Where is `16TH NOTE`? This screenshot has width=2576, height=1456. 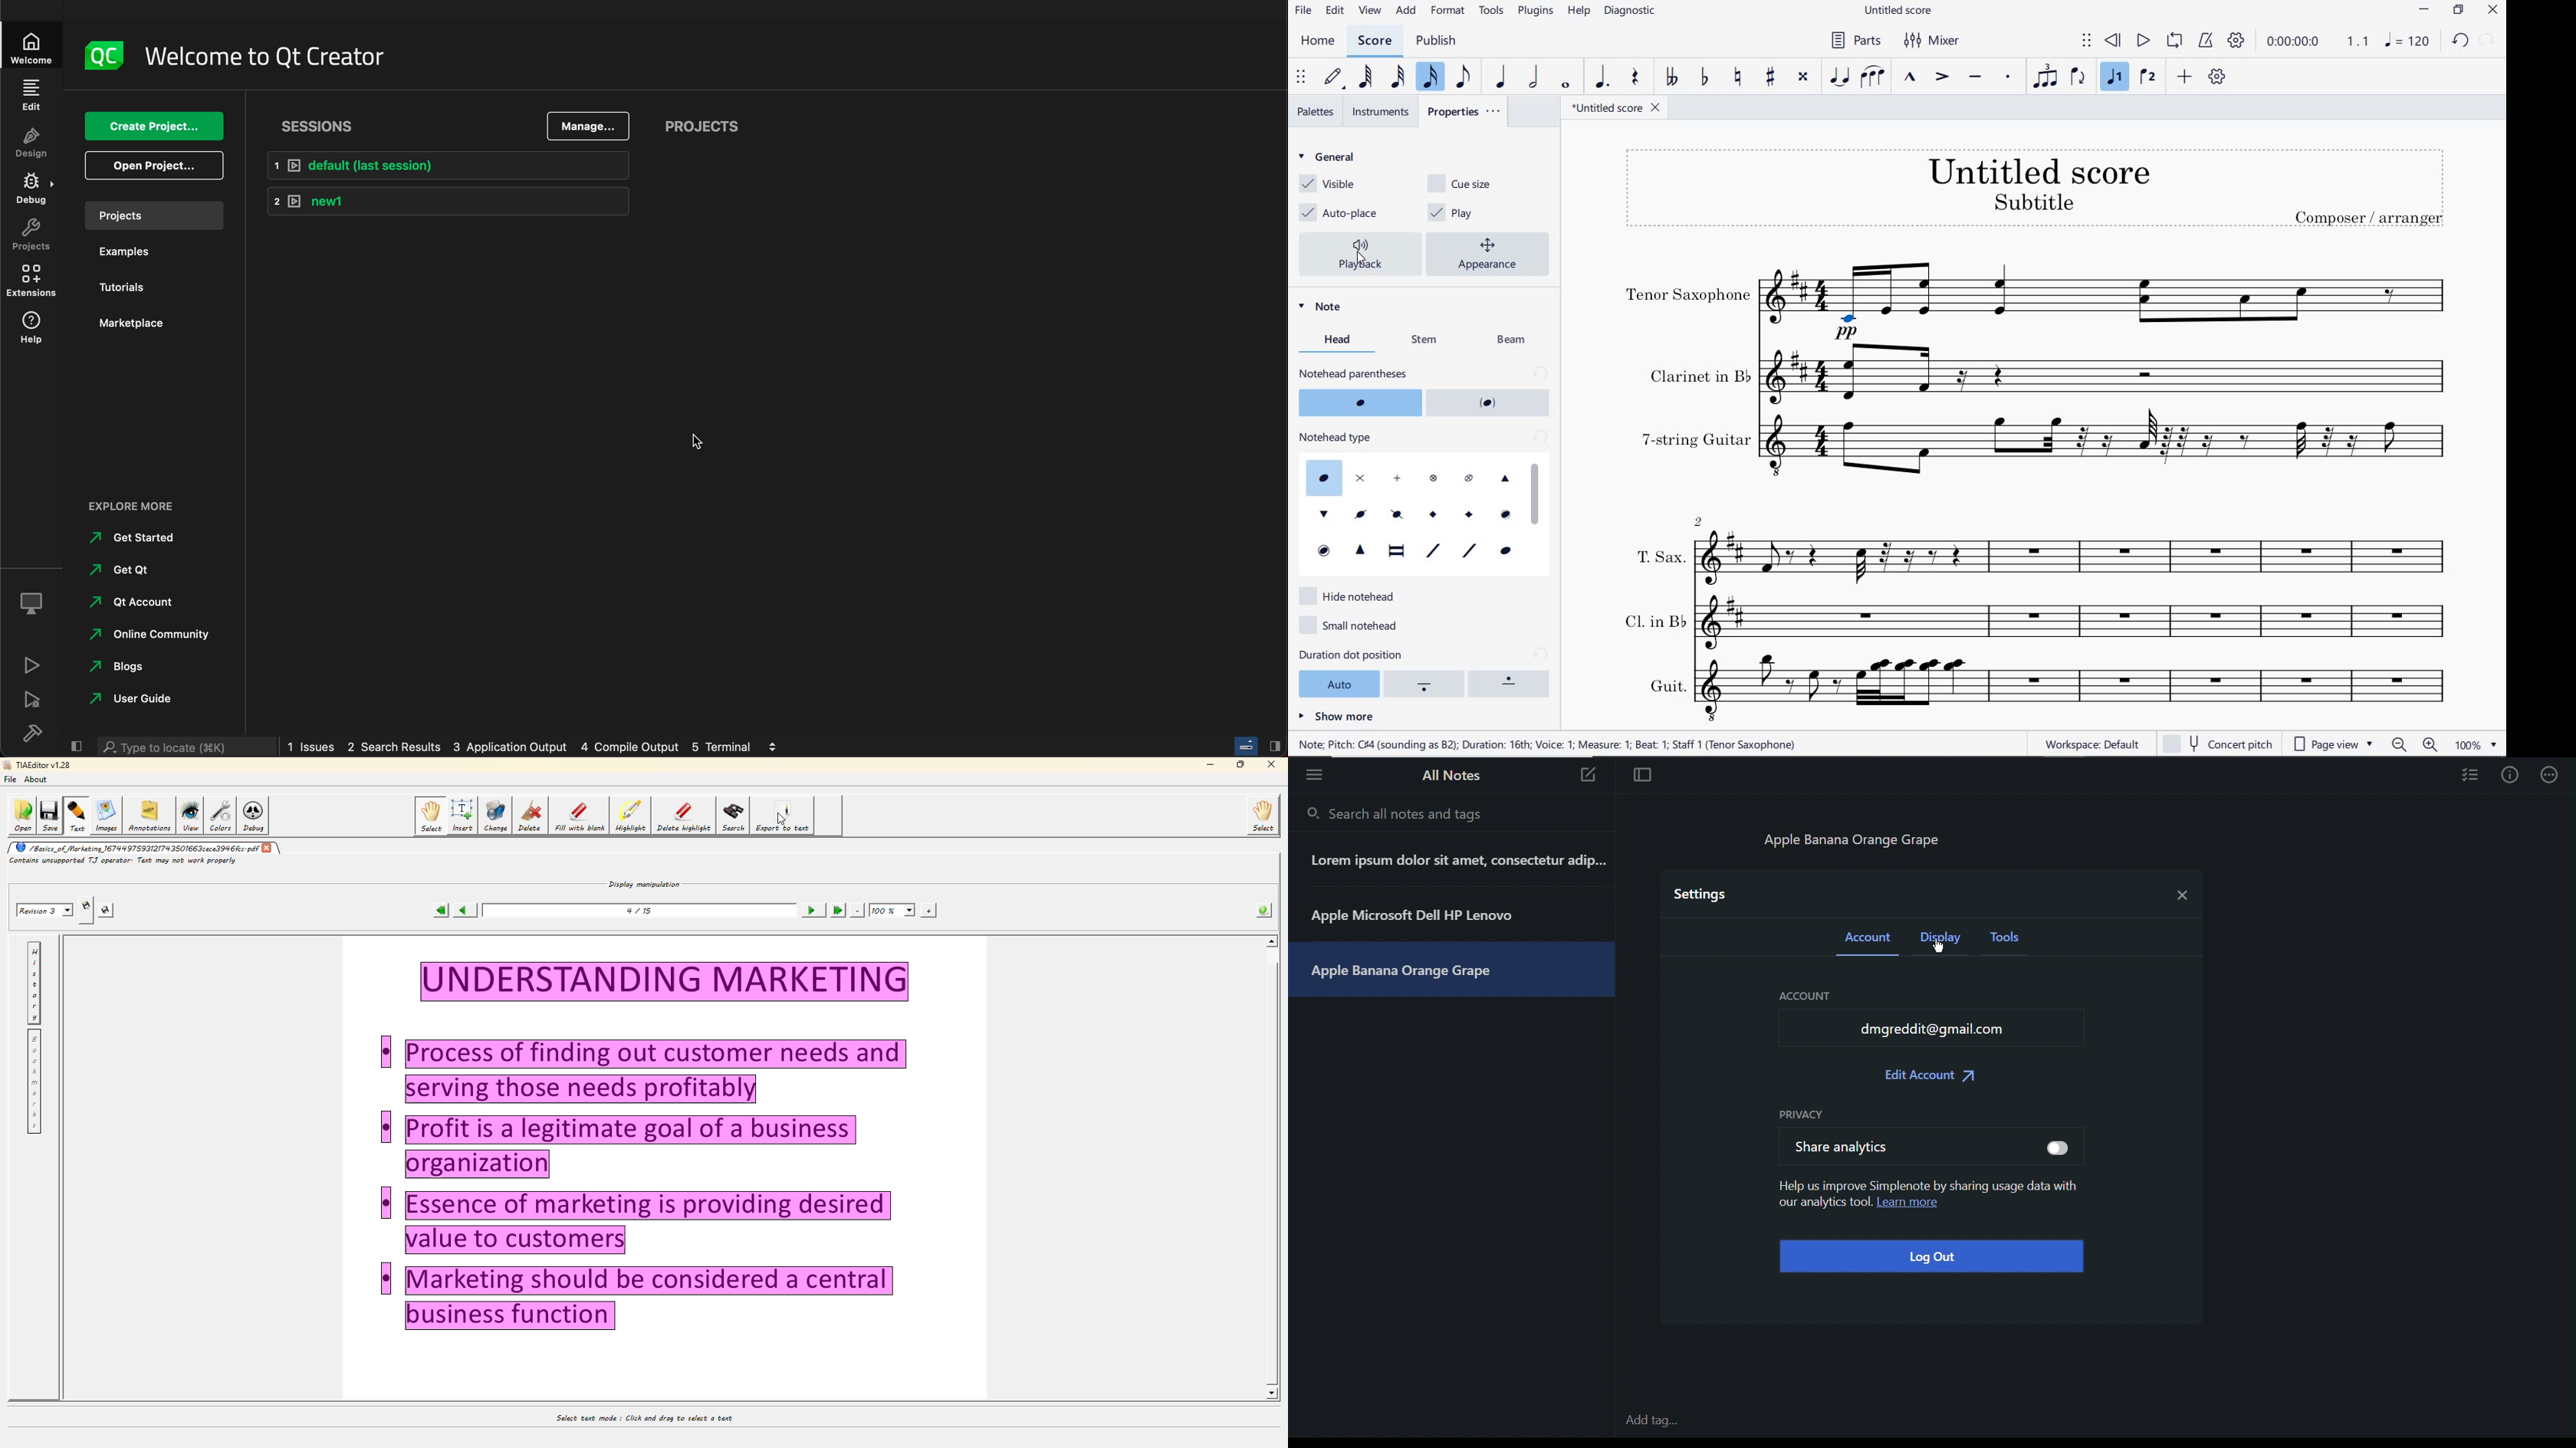
16TH NOTE is located at coordinates (1432, 78).